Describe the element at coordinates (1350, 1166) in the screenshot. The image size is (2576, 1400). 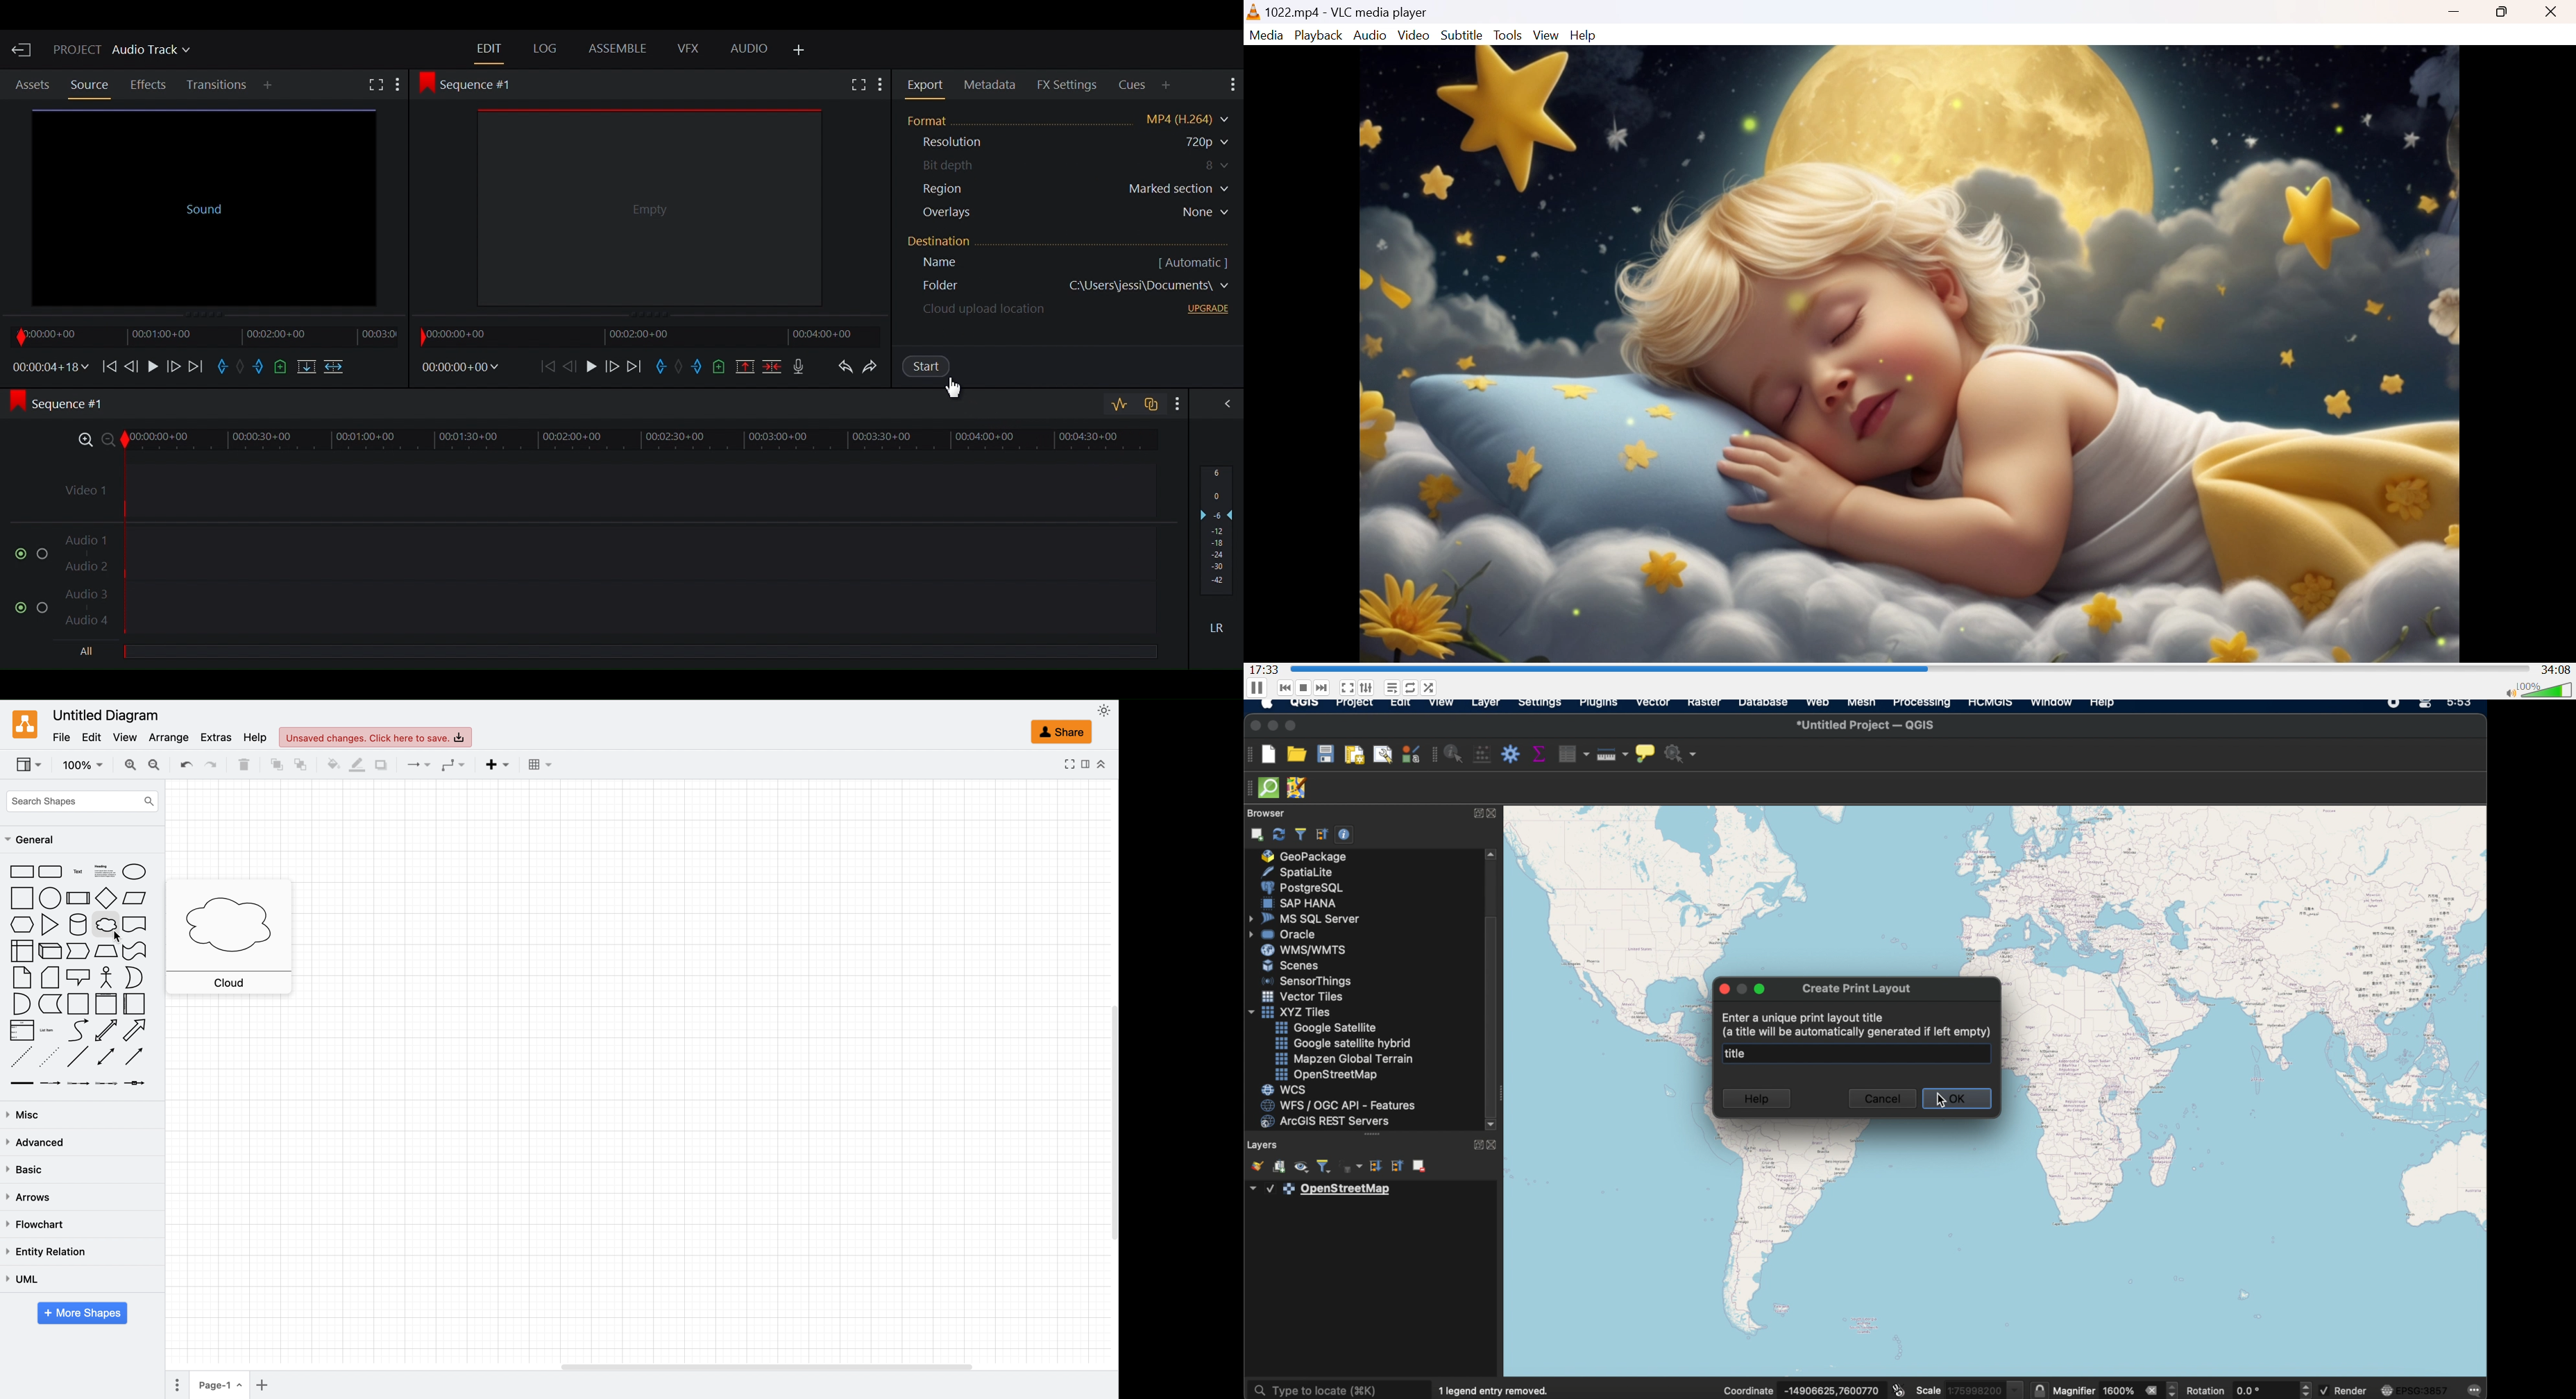
I see `filter legend by expression` at that location.